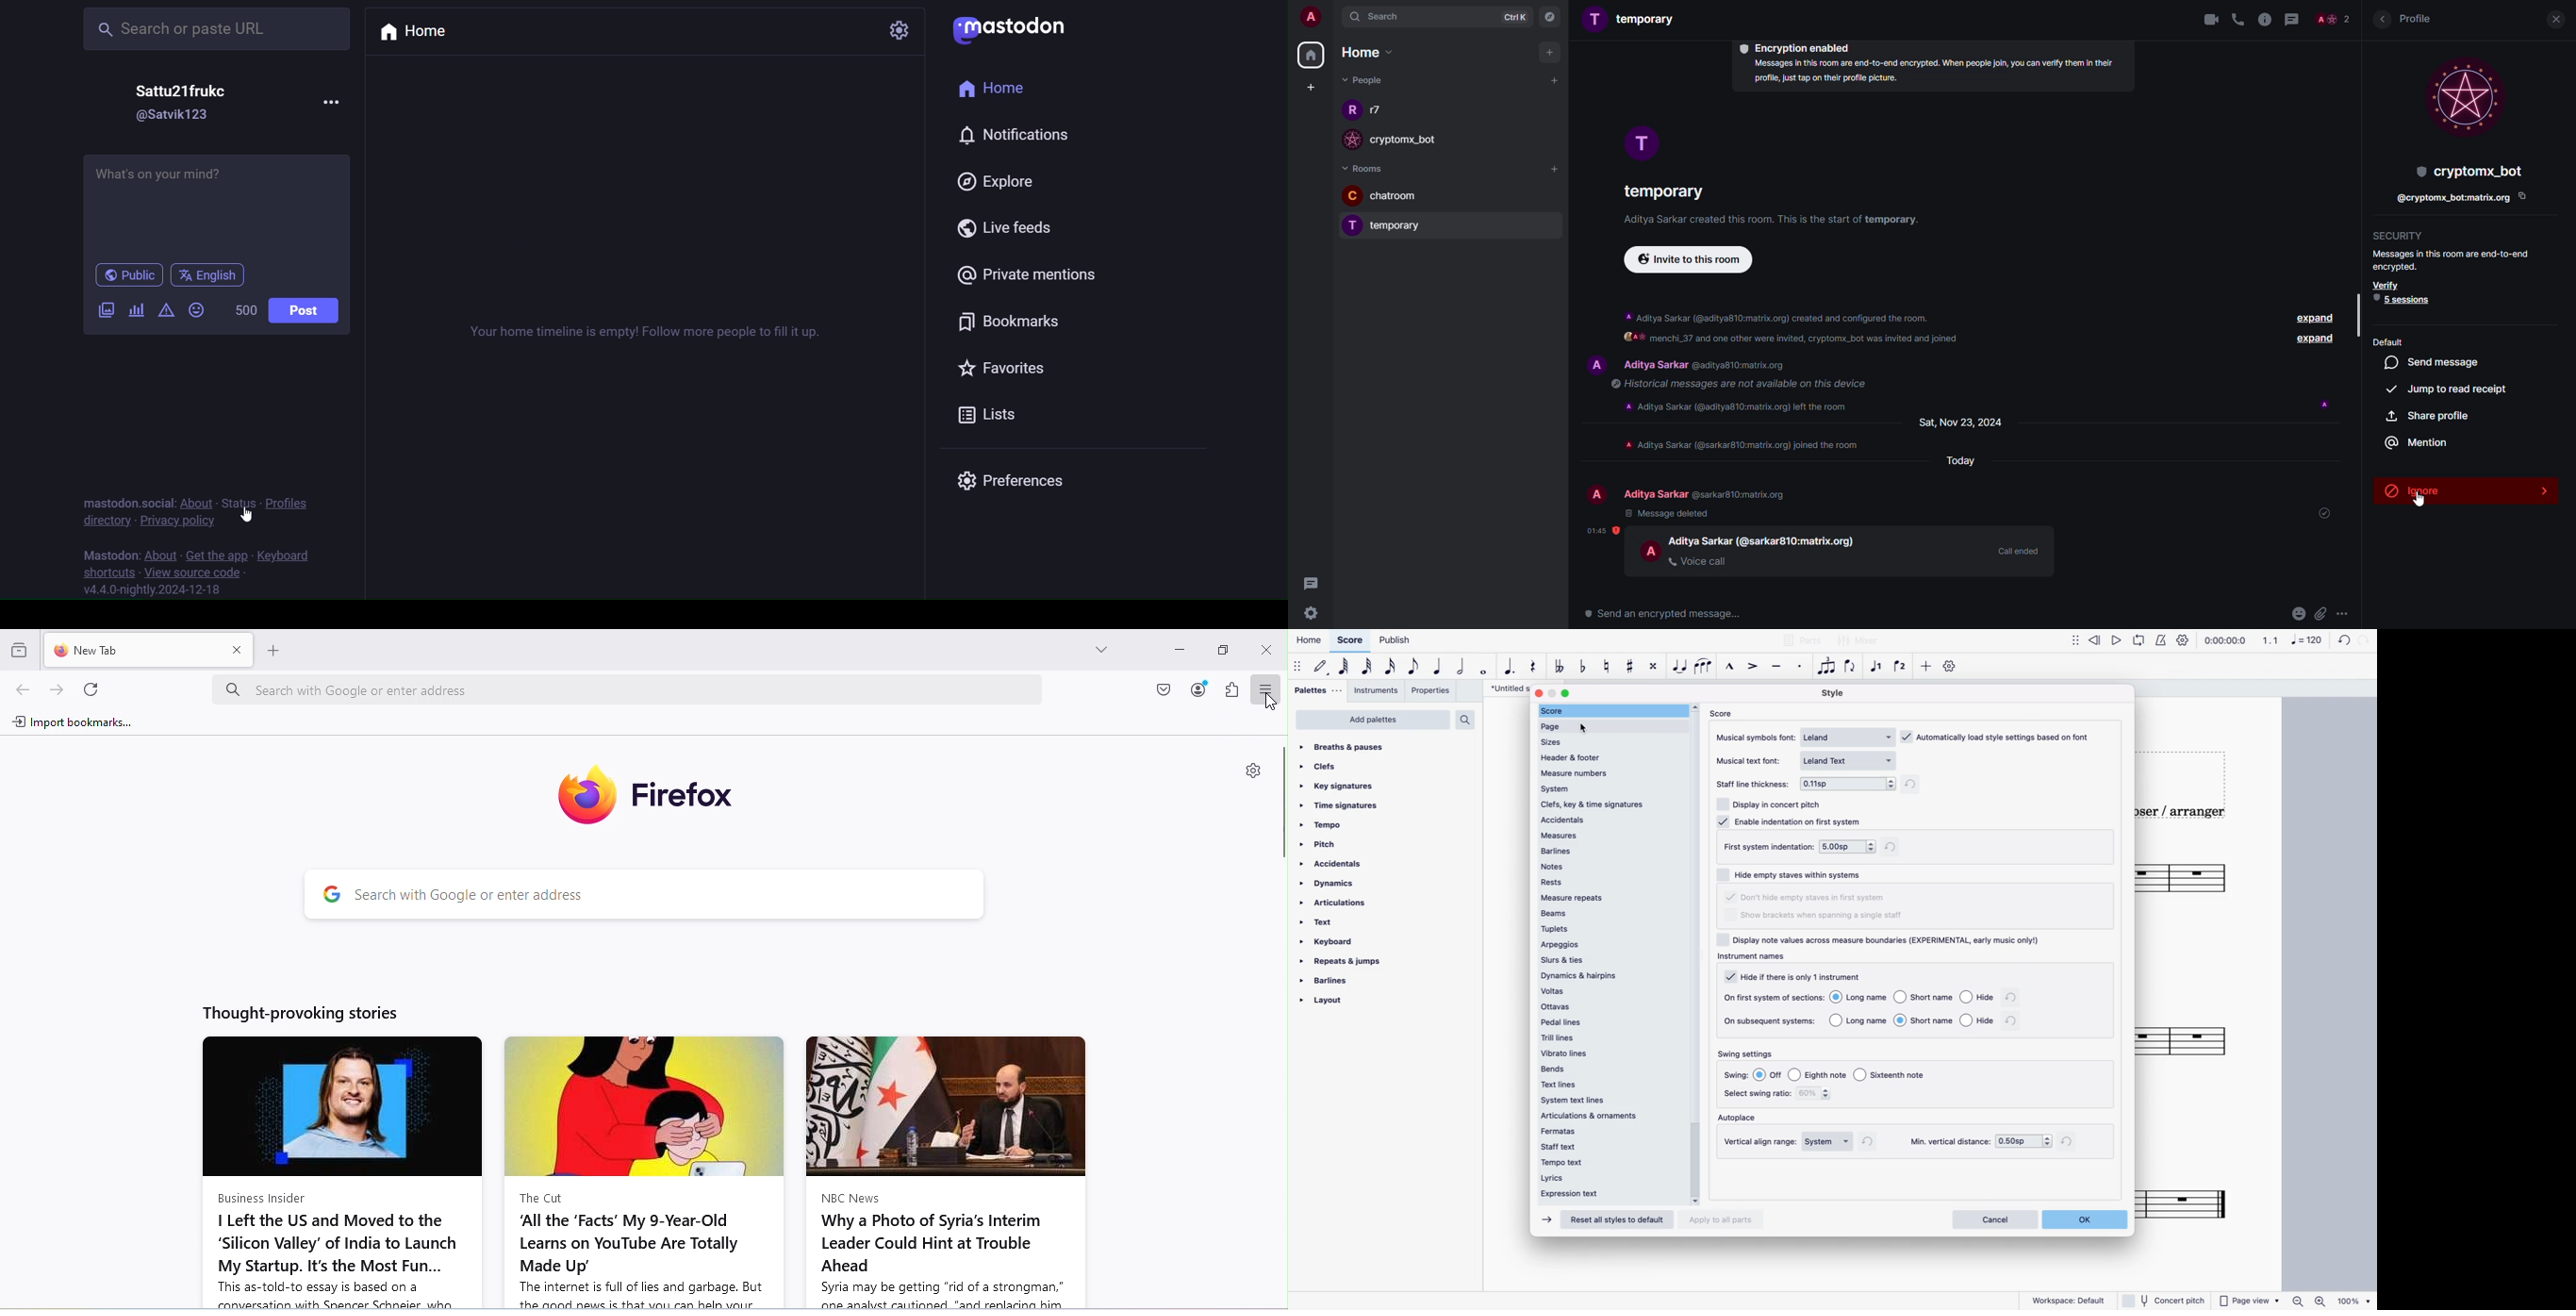 The width and height of the screenshot is (2576, 1316). What do you see at coordinates (1433, 691) in the screenshot?
I see `properties` at bounding box center [1433, 691].